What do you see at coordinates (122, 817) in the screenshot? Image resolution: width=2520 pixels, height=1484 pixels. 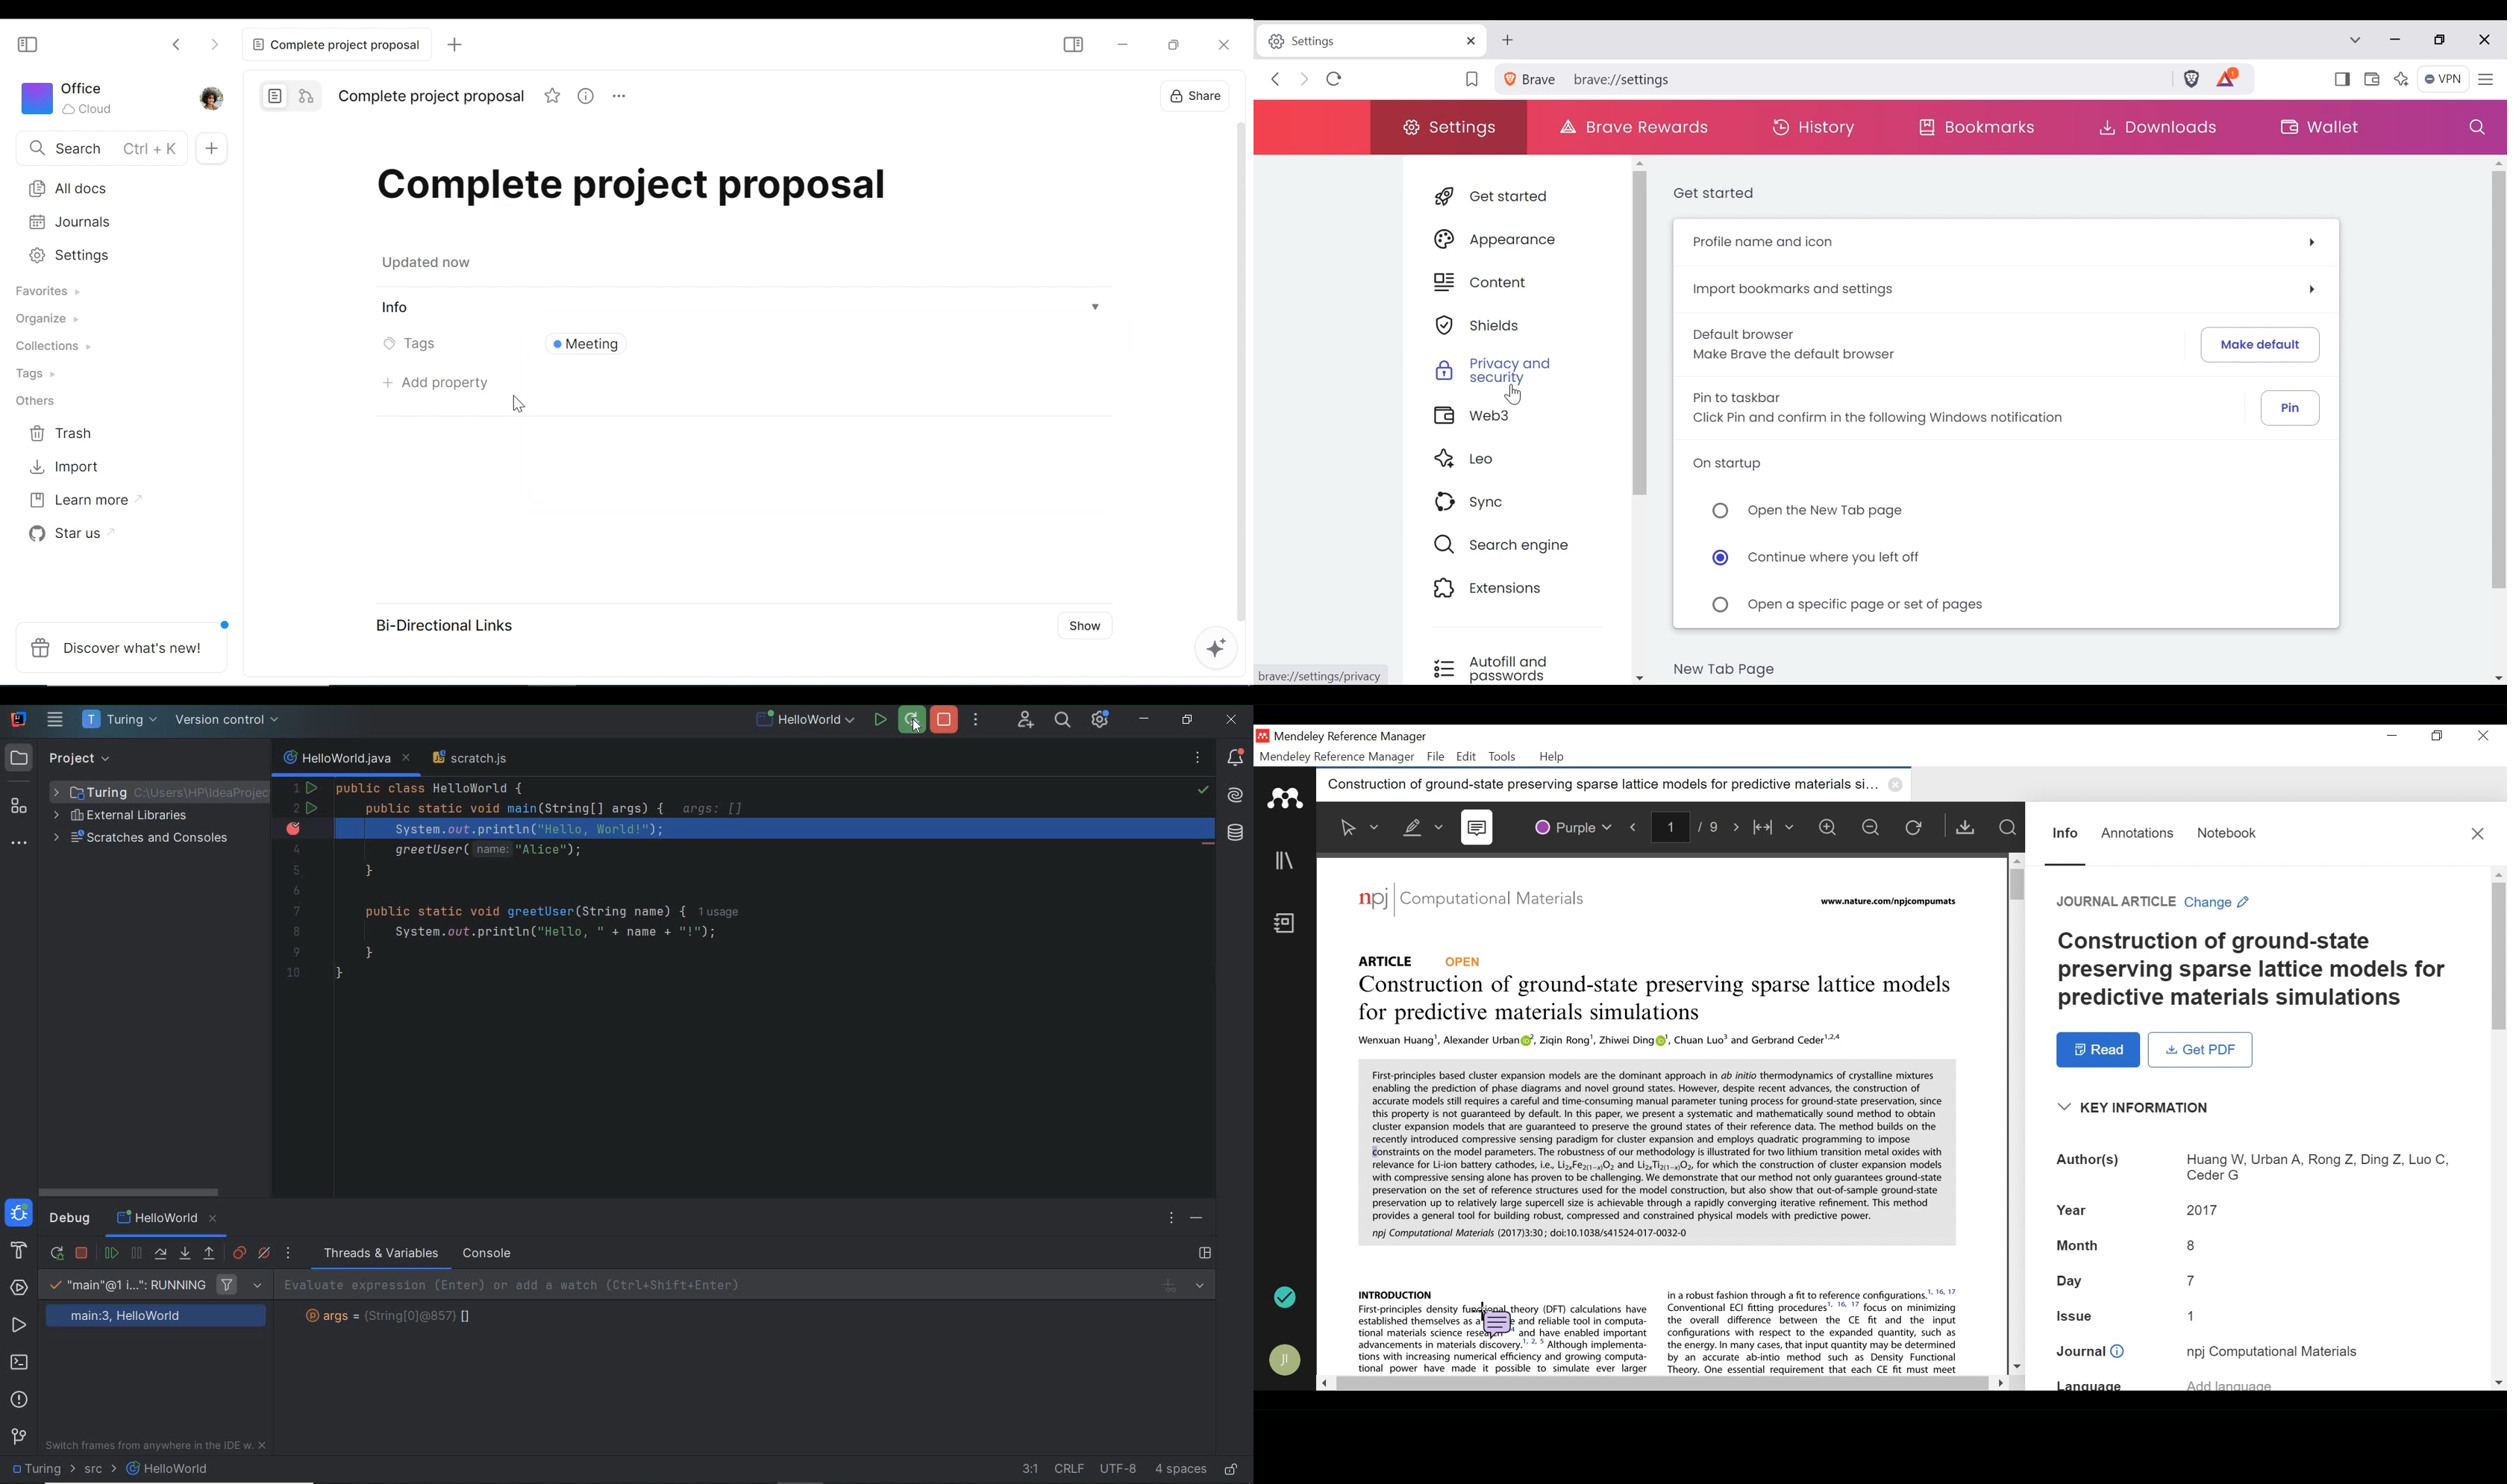 I see `external libraries` at bounding box center [122, 817].